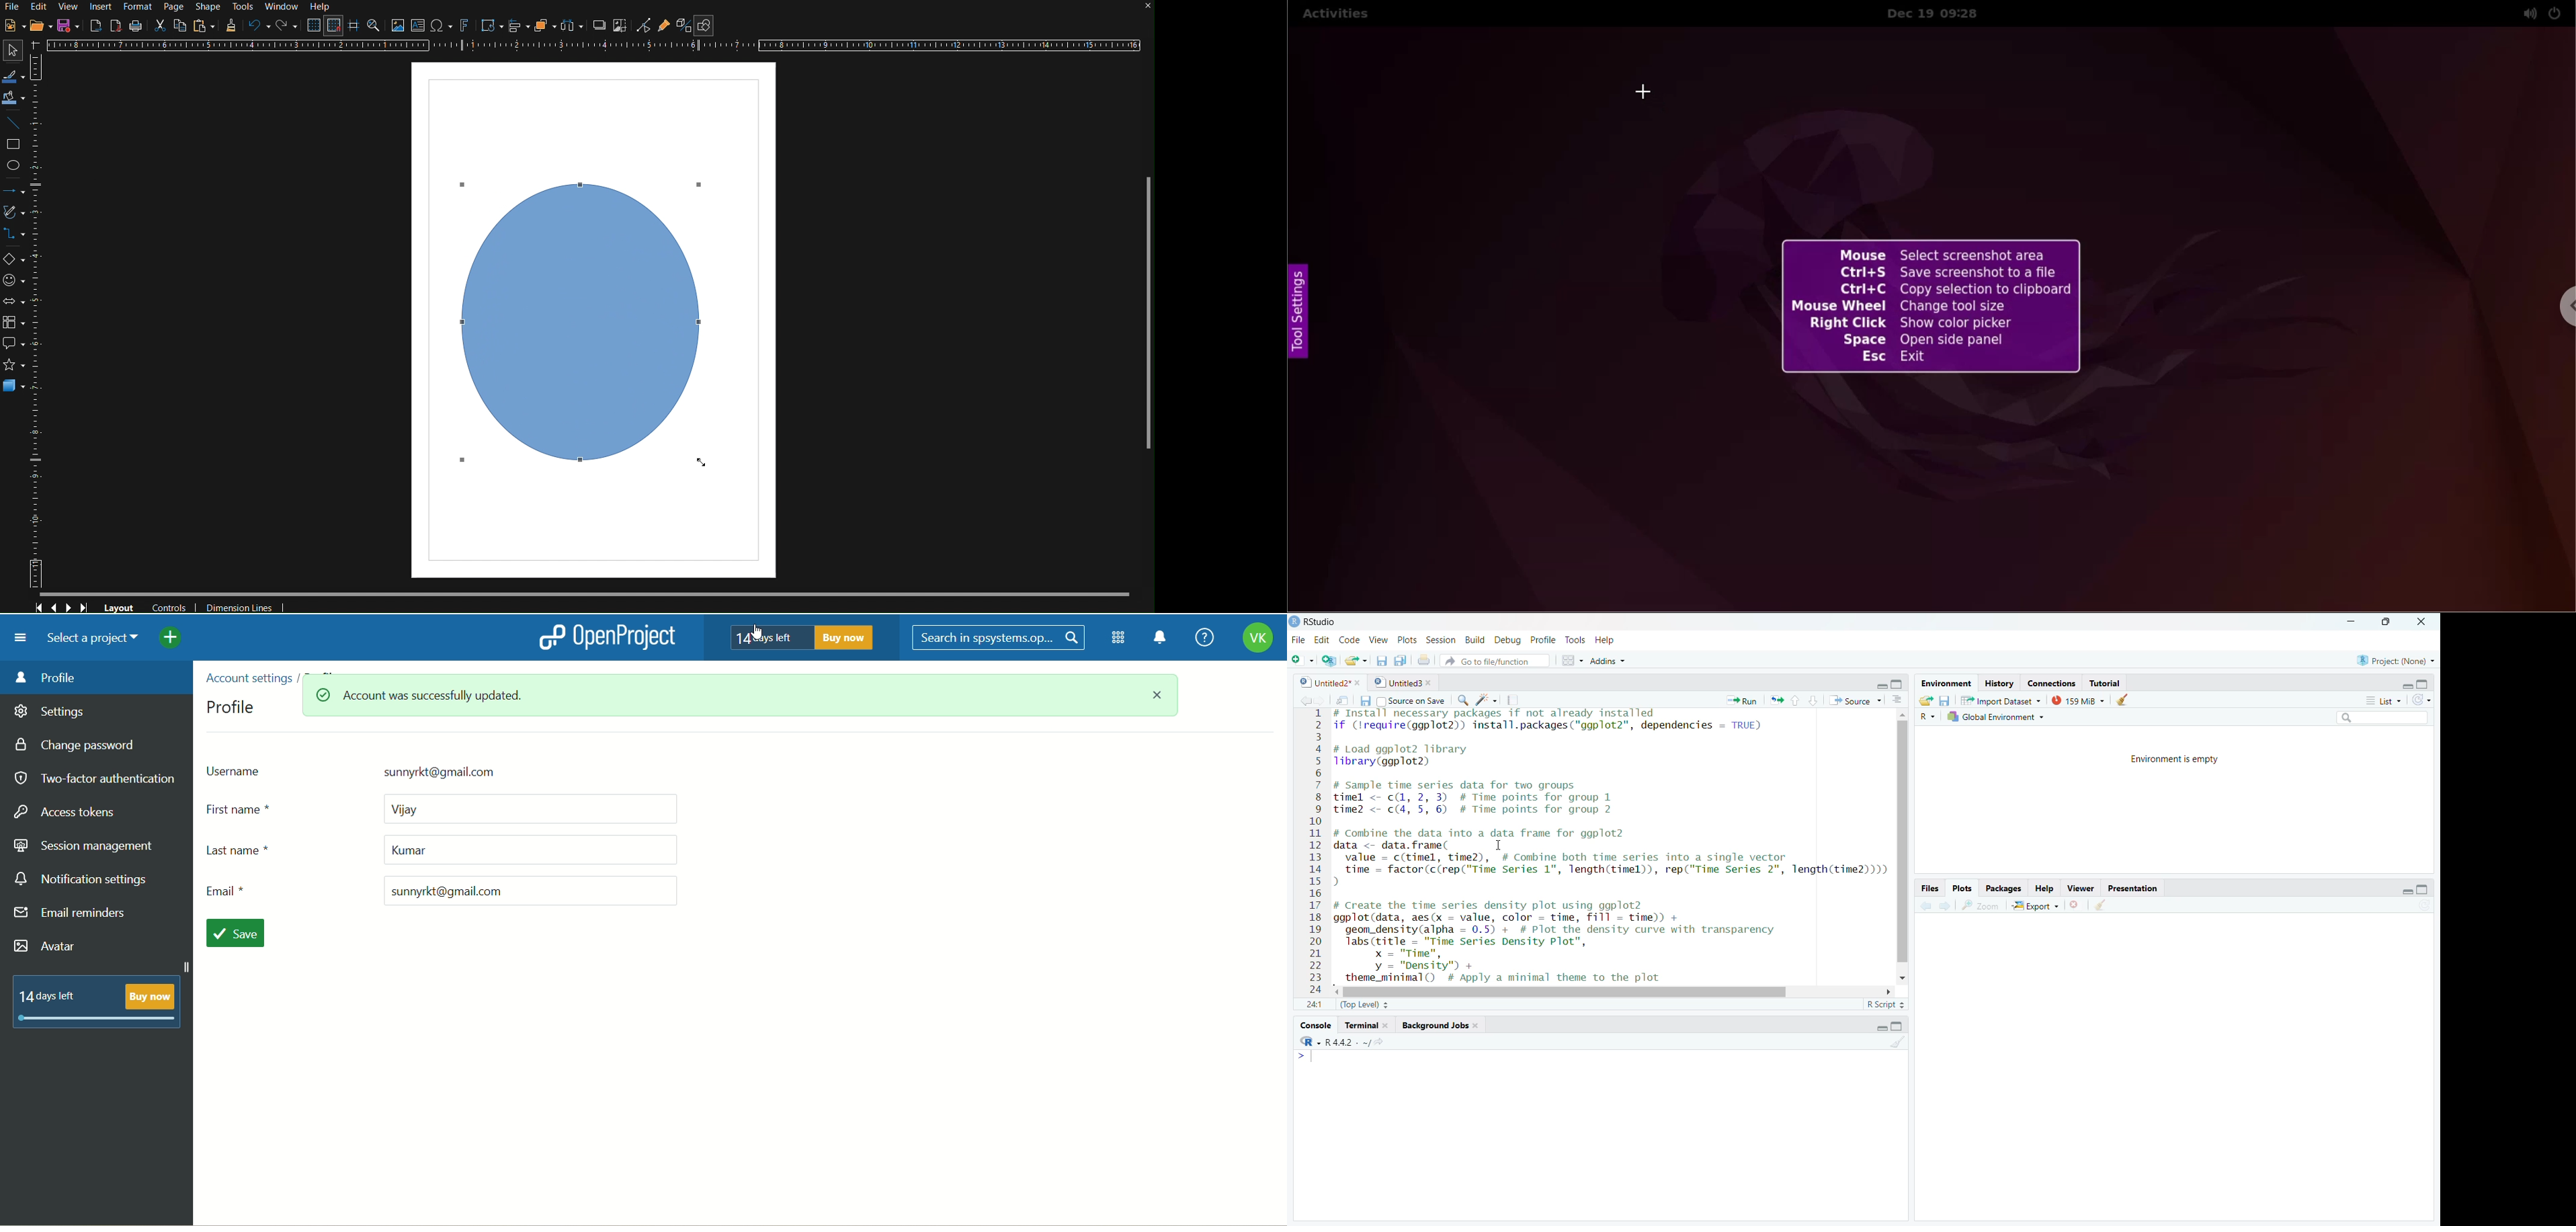 This screenshot has width=2576, height=1232. I want to click on Clean, so click(2099, 904).